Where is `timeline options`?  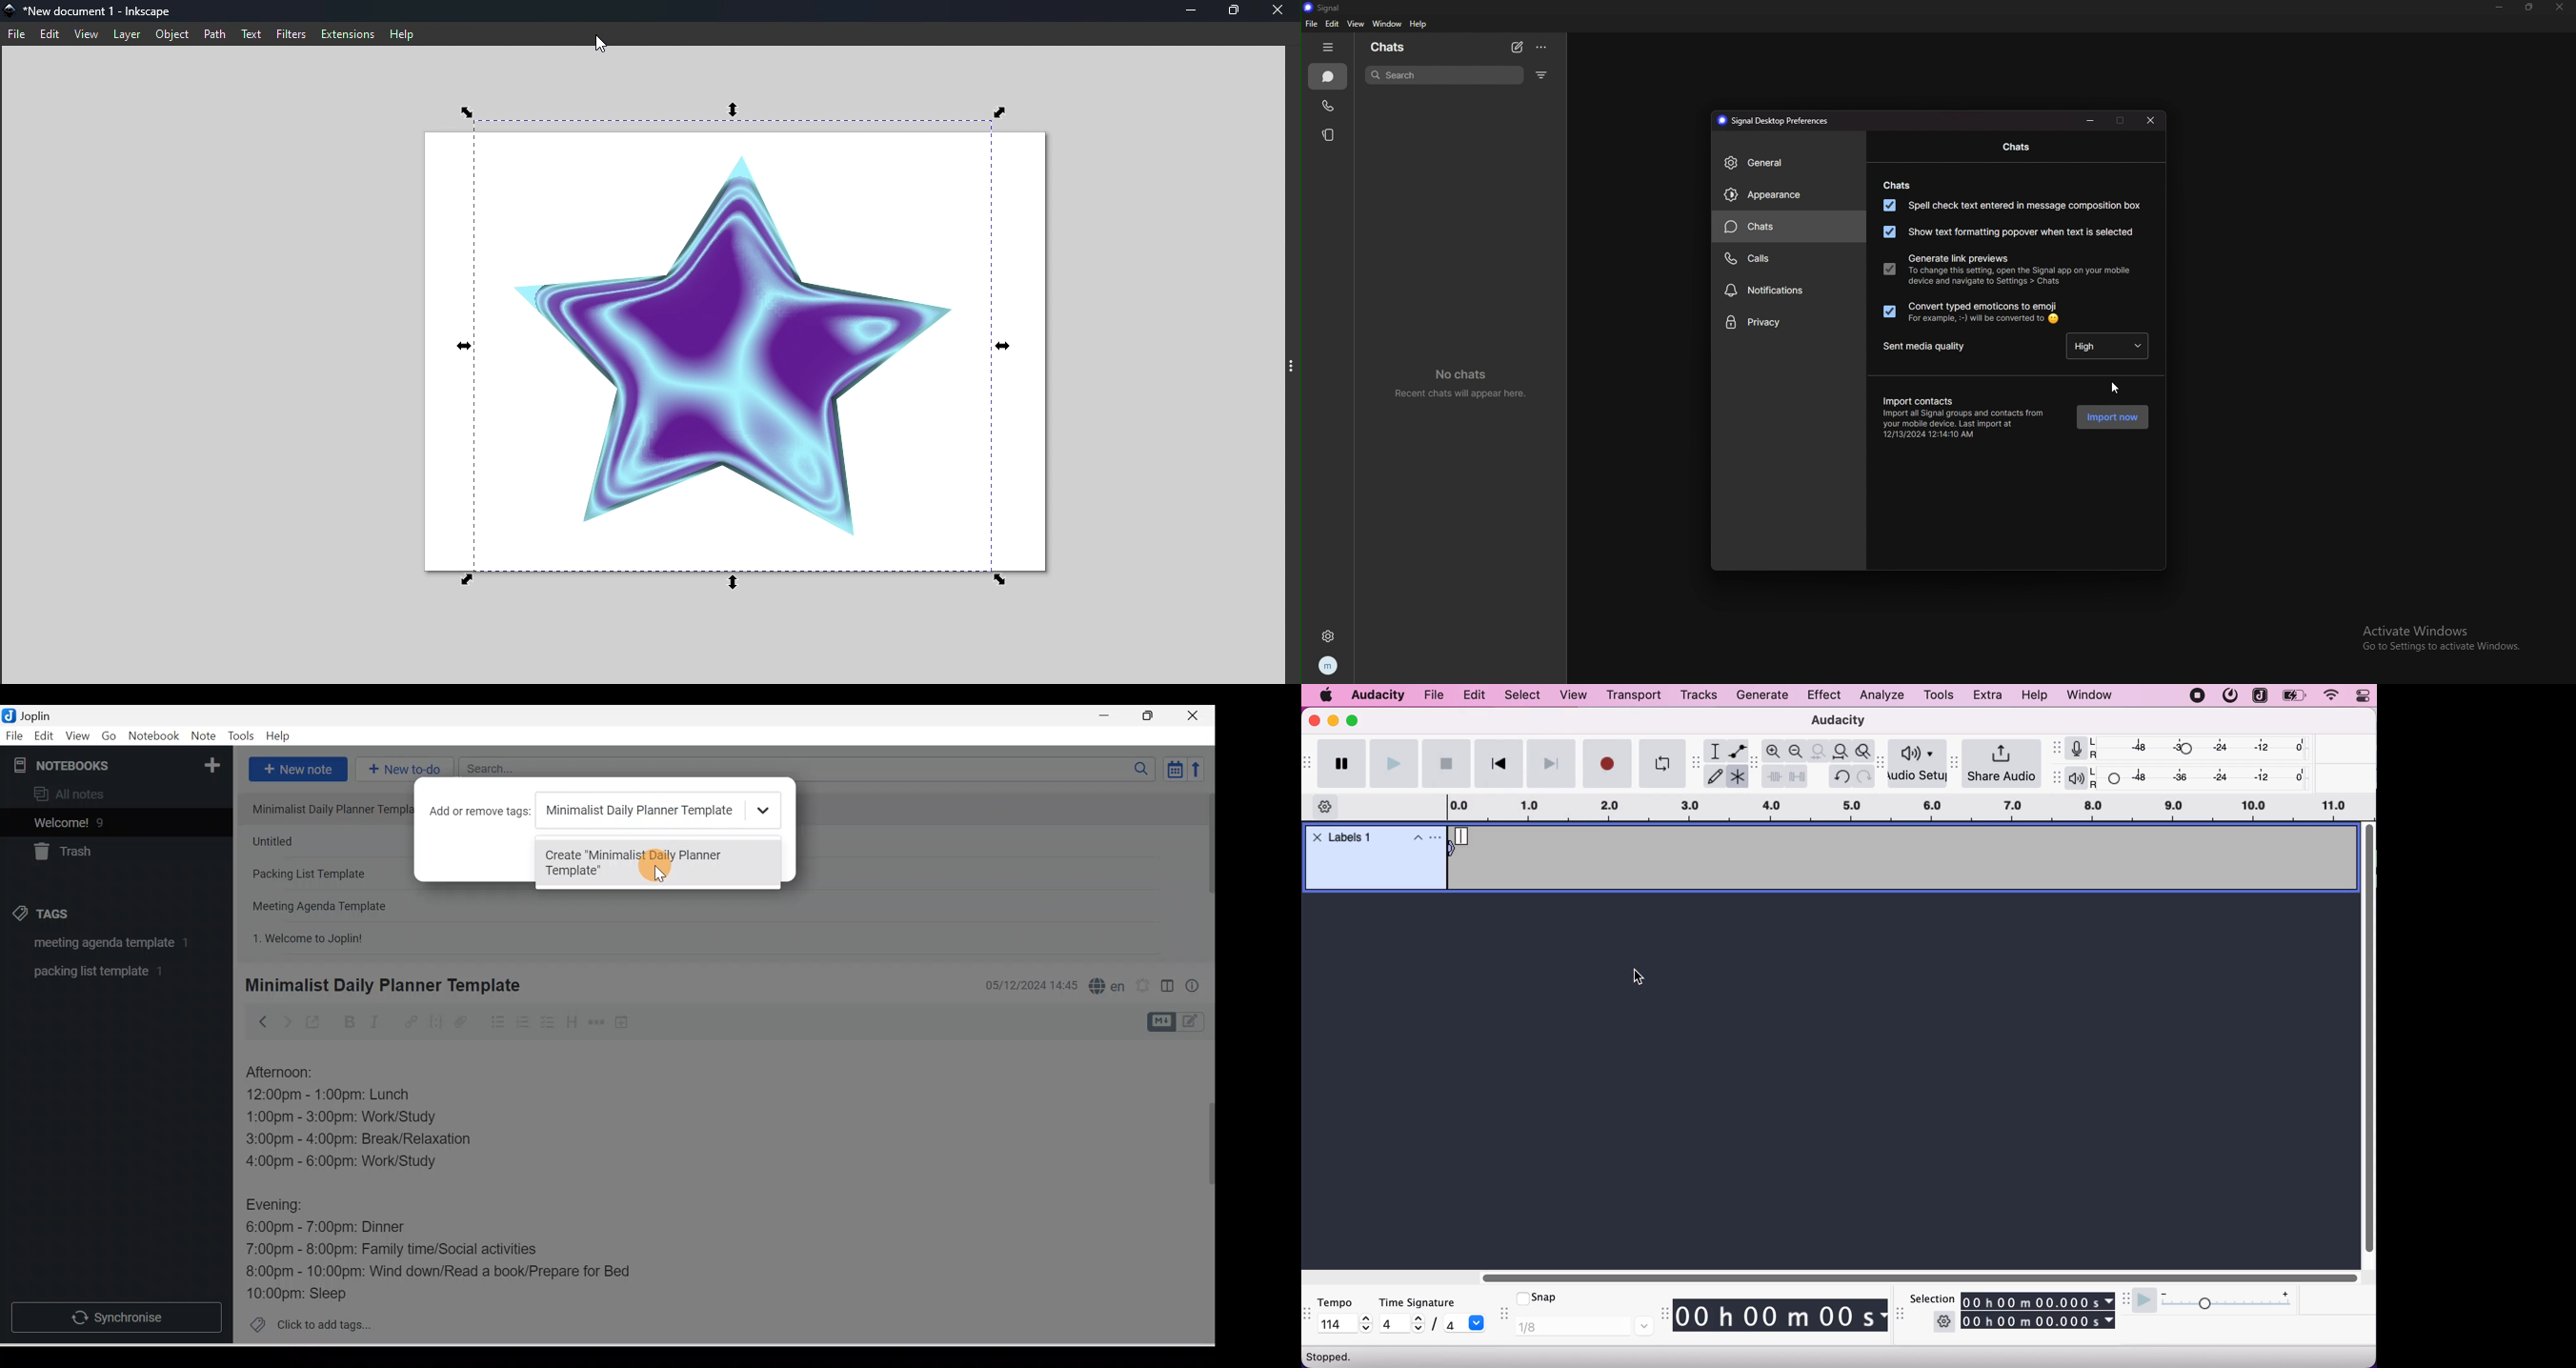
timeline options is located at coordinates (1326, 805).